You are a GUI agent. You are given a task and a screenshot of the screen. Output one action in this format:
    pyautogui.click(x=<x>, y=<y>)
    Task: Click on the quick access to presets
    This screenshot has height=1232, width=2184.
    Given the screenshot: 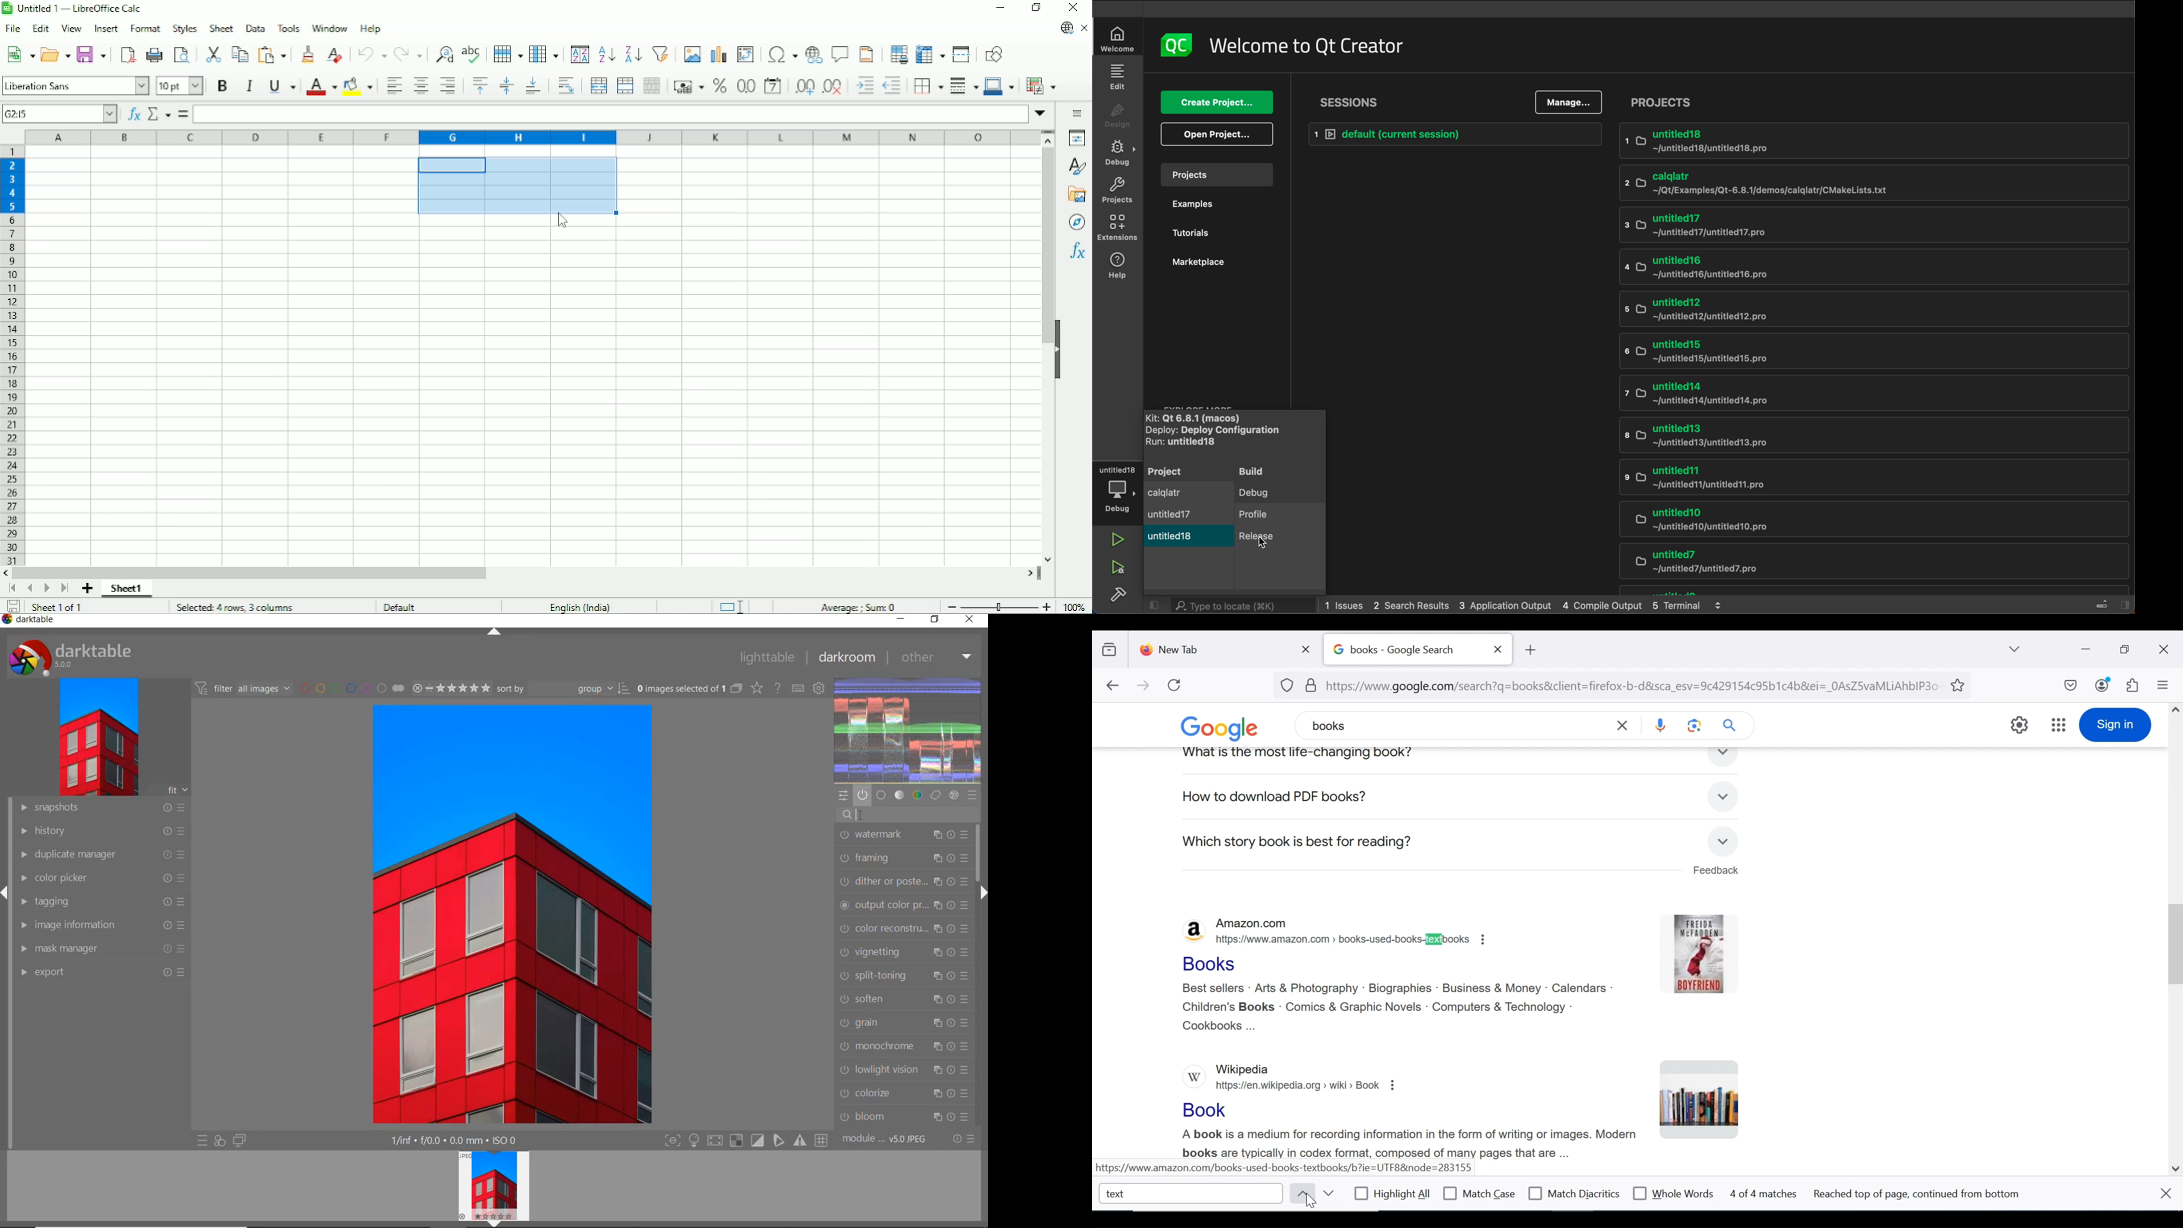 What is the action you would take?
    pyautogui.click(x=202, y=1142)
    